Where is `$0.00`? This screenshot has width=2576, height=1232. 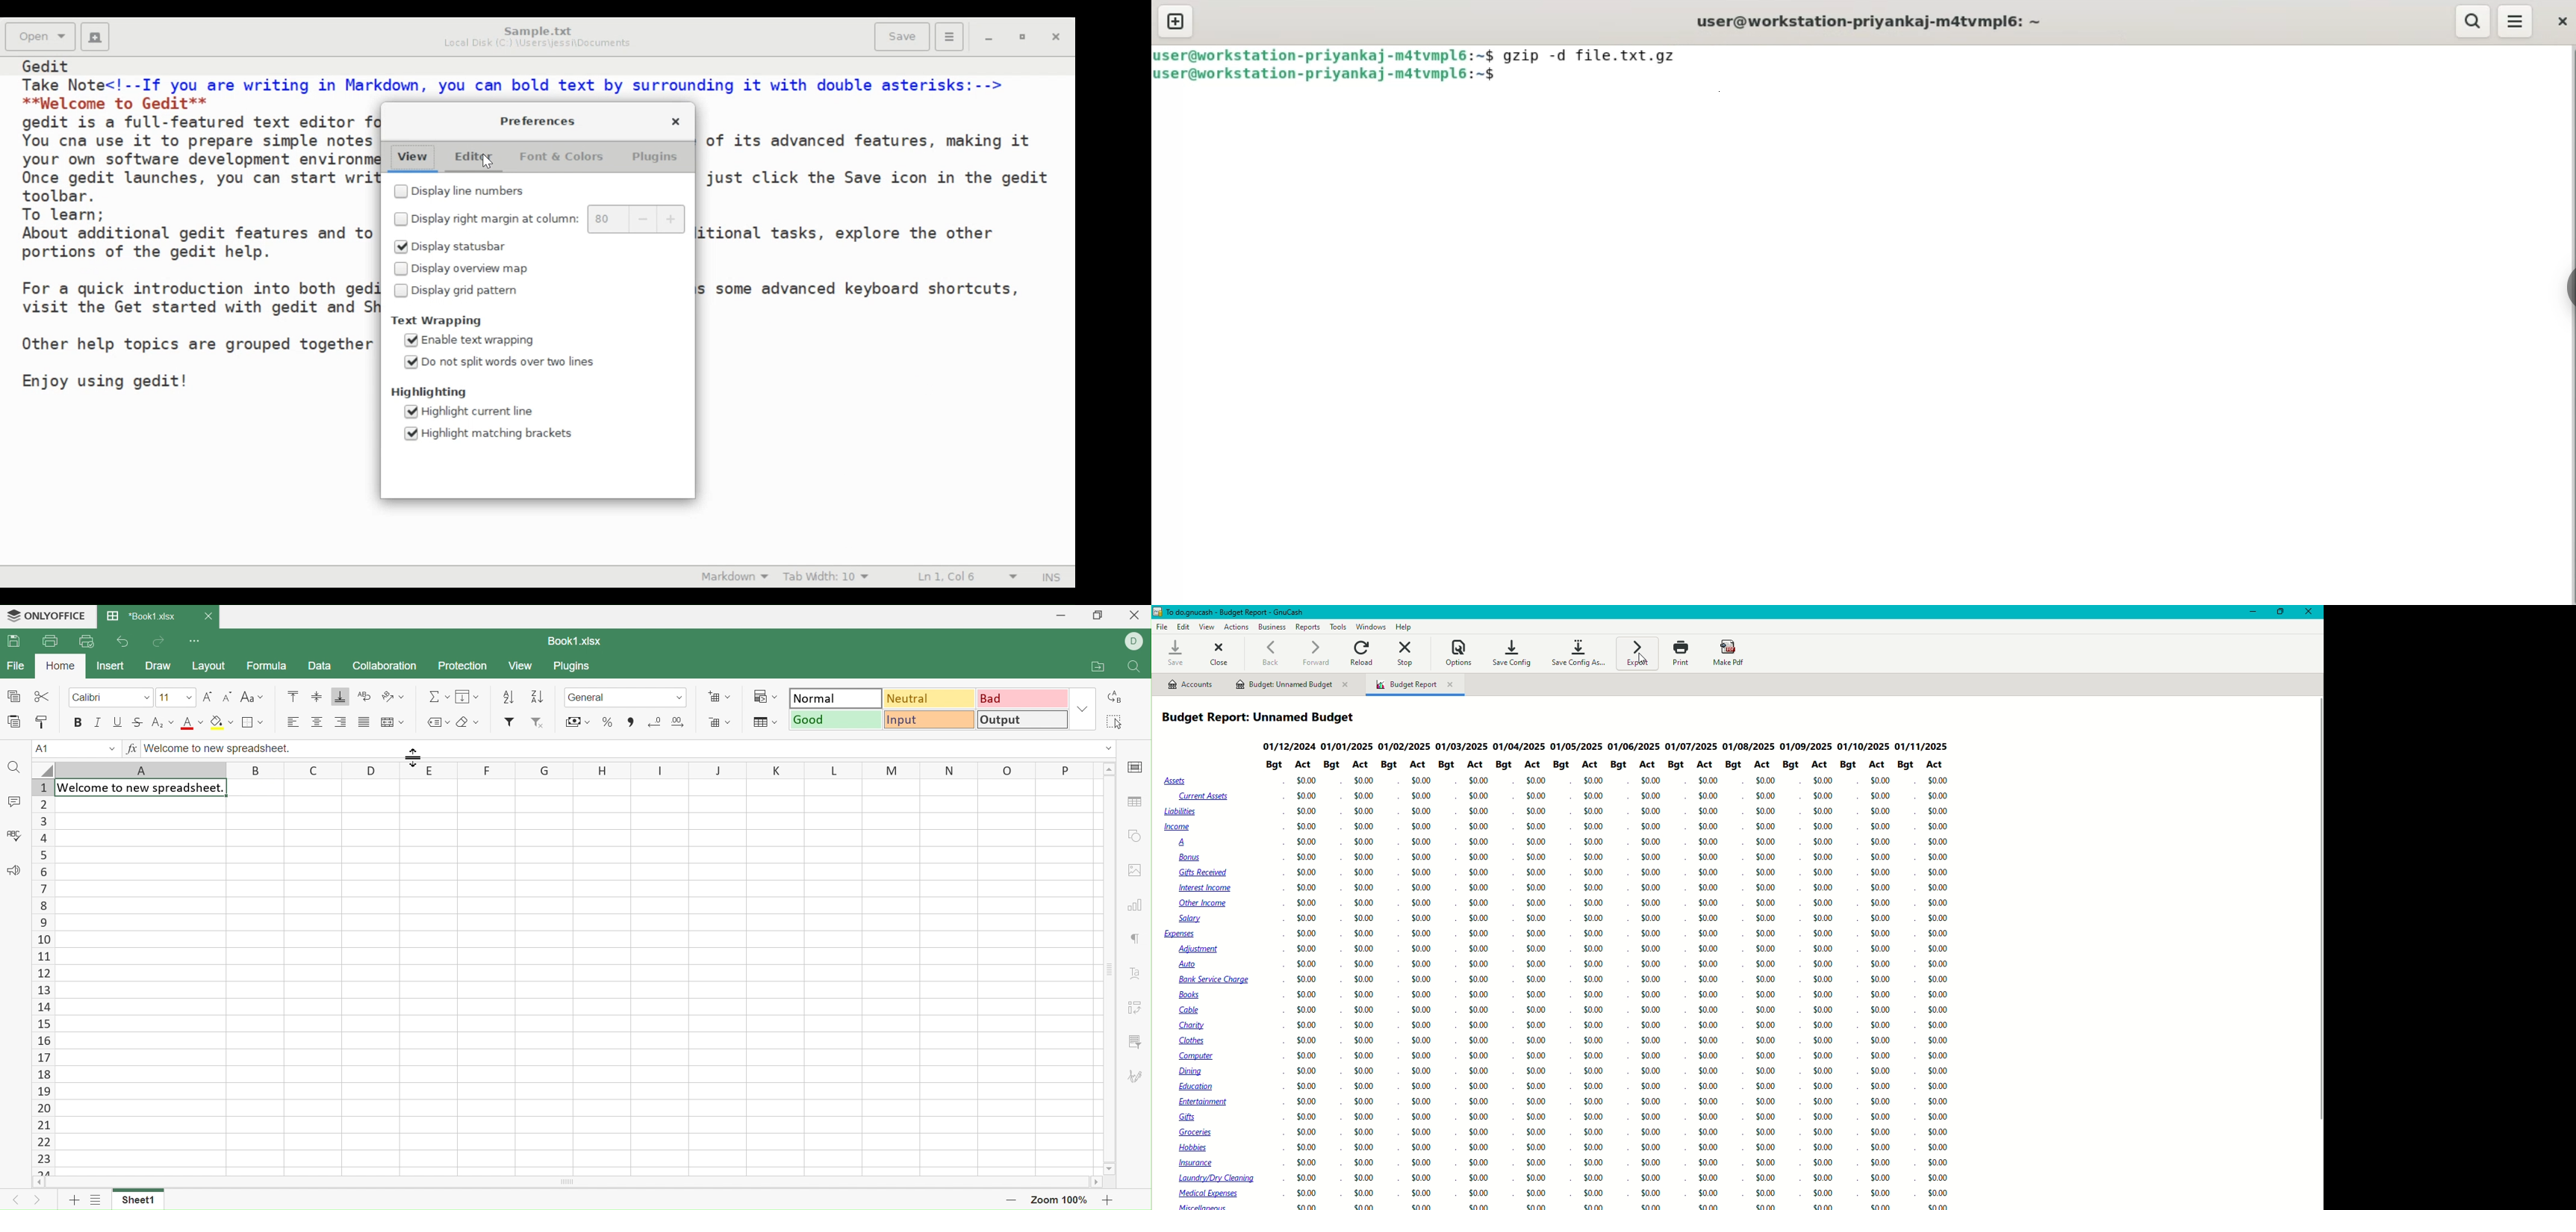 $0.00 is located at coordinates (1537, 794).